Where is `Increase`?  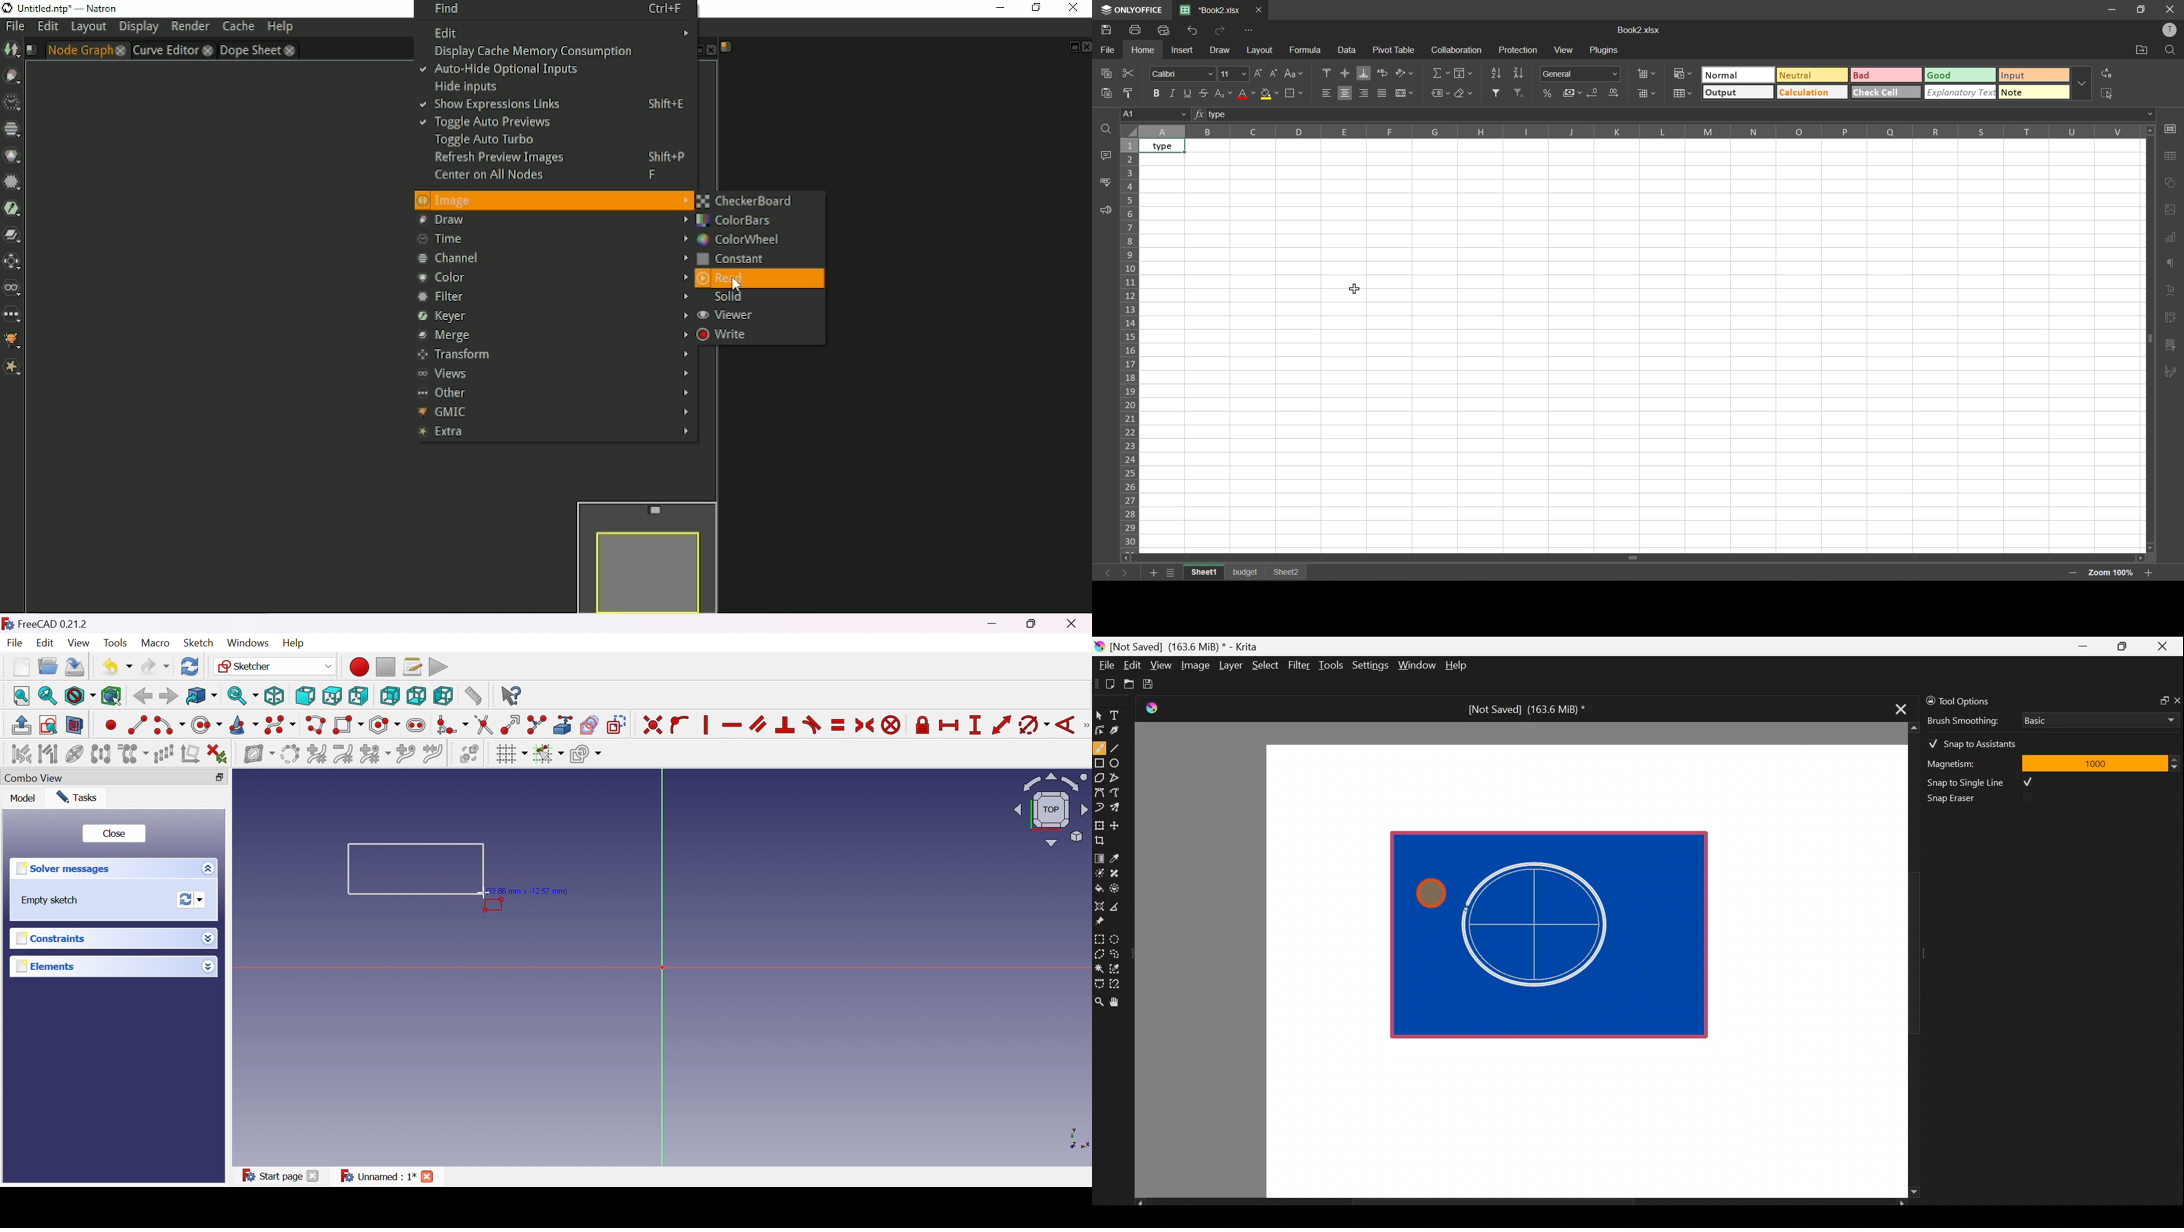
Increase is located at coordinates (2177, 759).